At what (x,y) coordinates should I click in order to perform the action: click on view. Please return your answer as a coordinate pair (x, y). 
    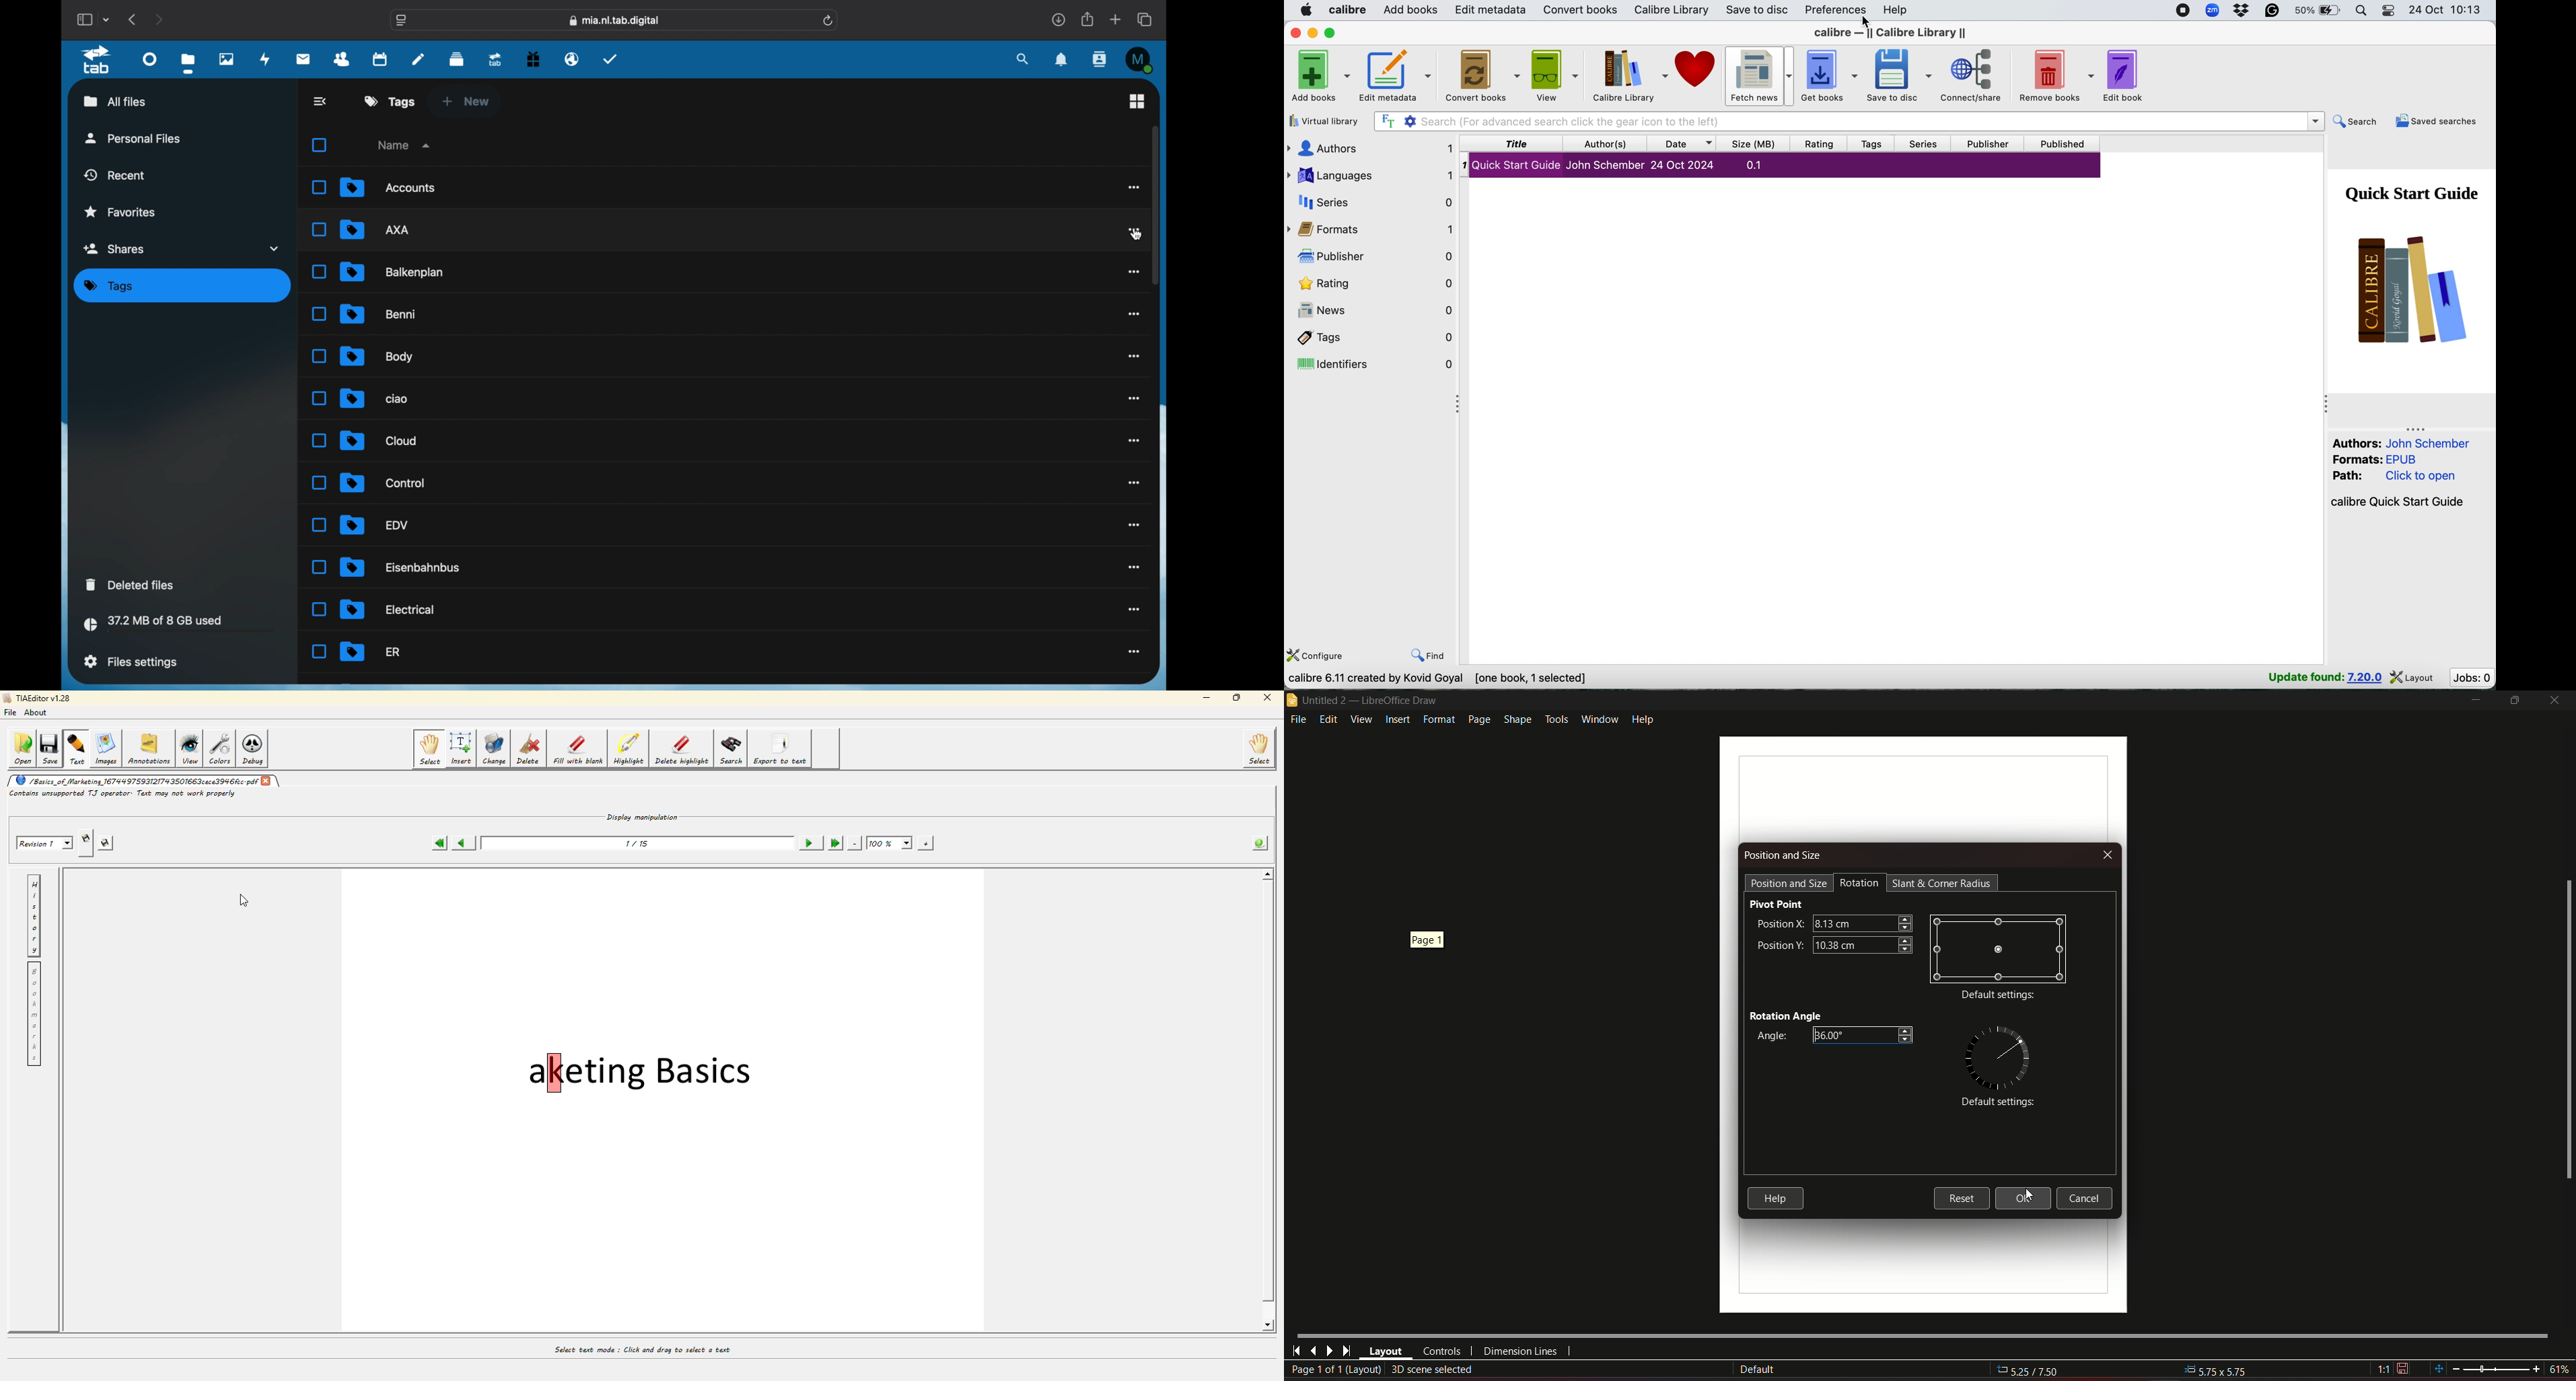
    Looking at the image, I should click on (1552, 75).